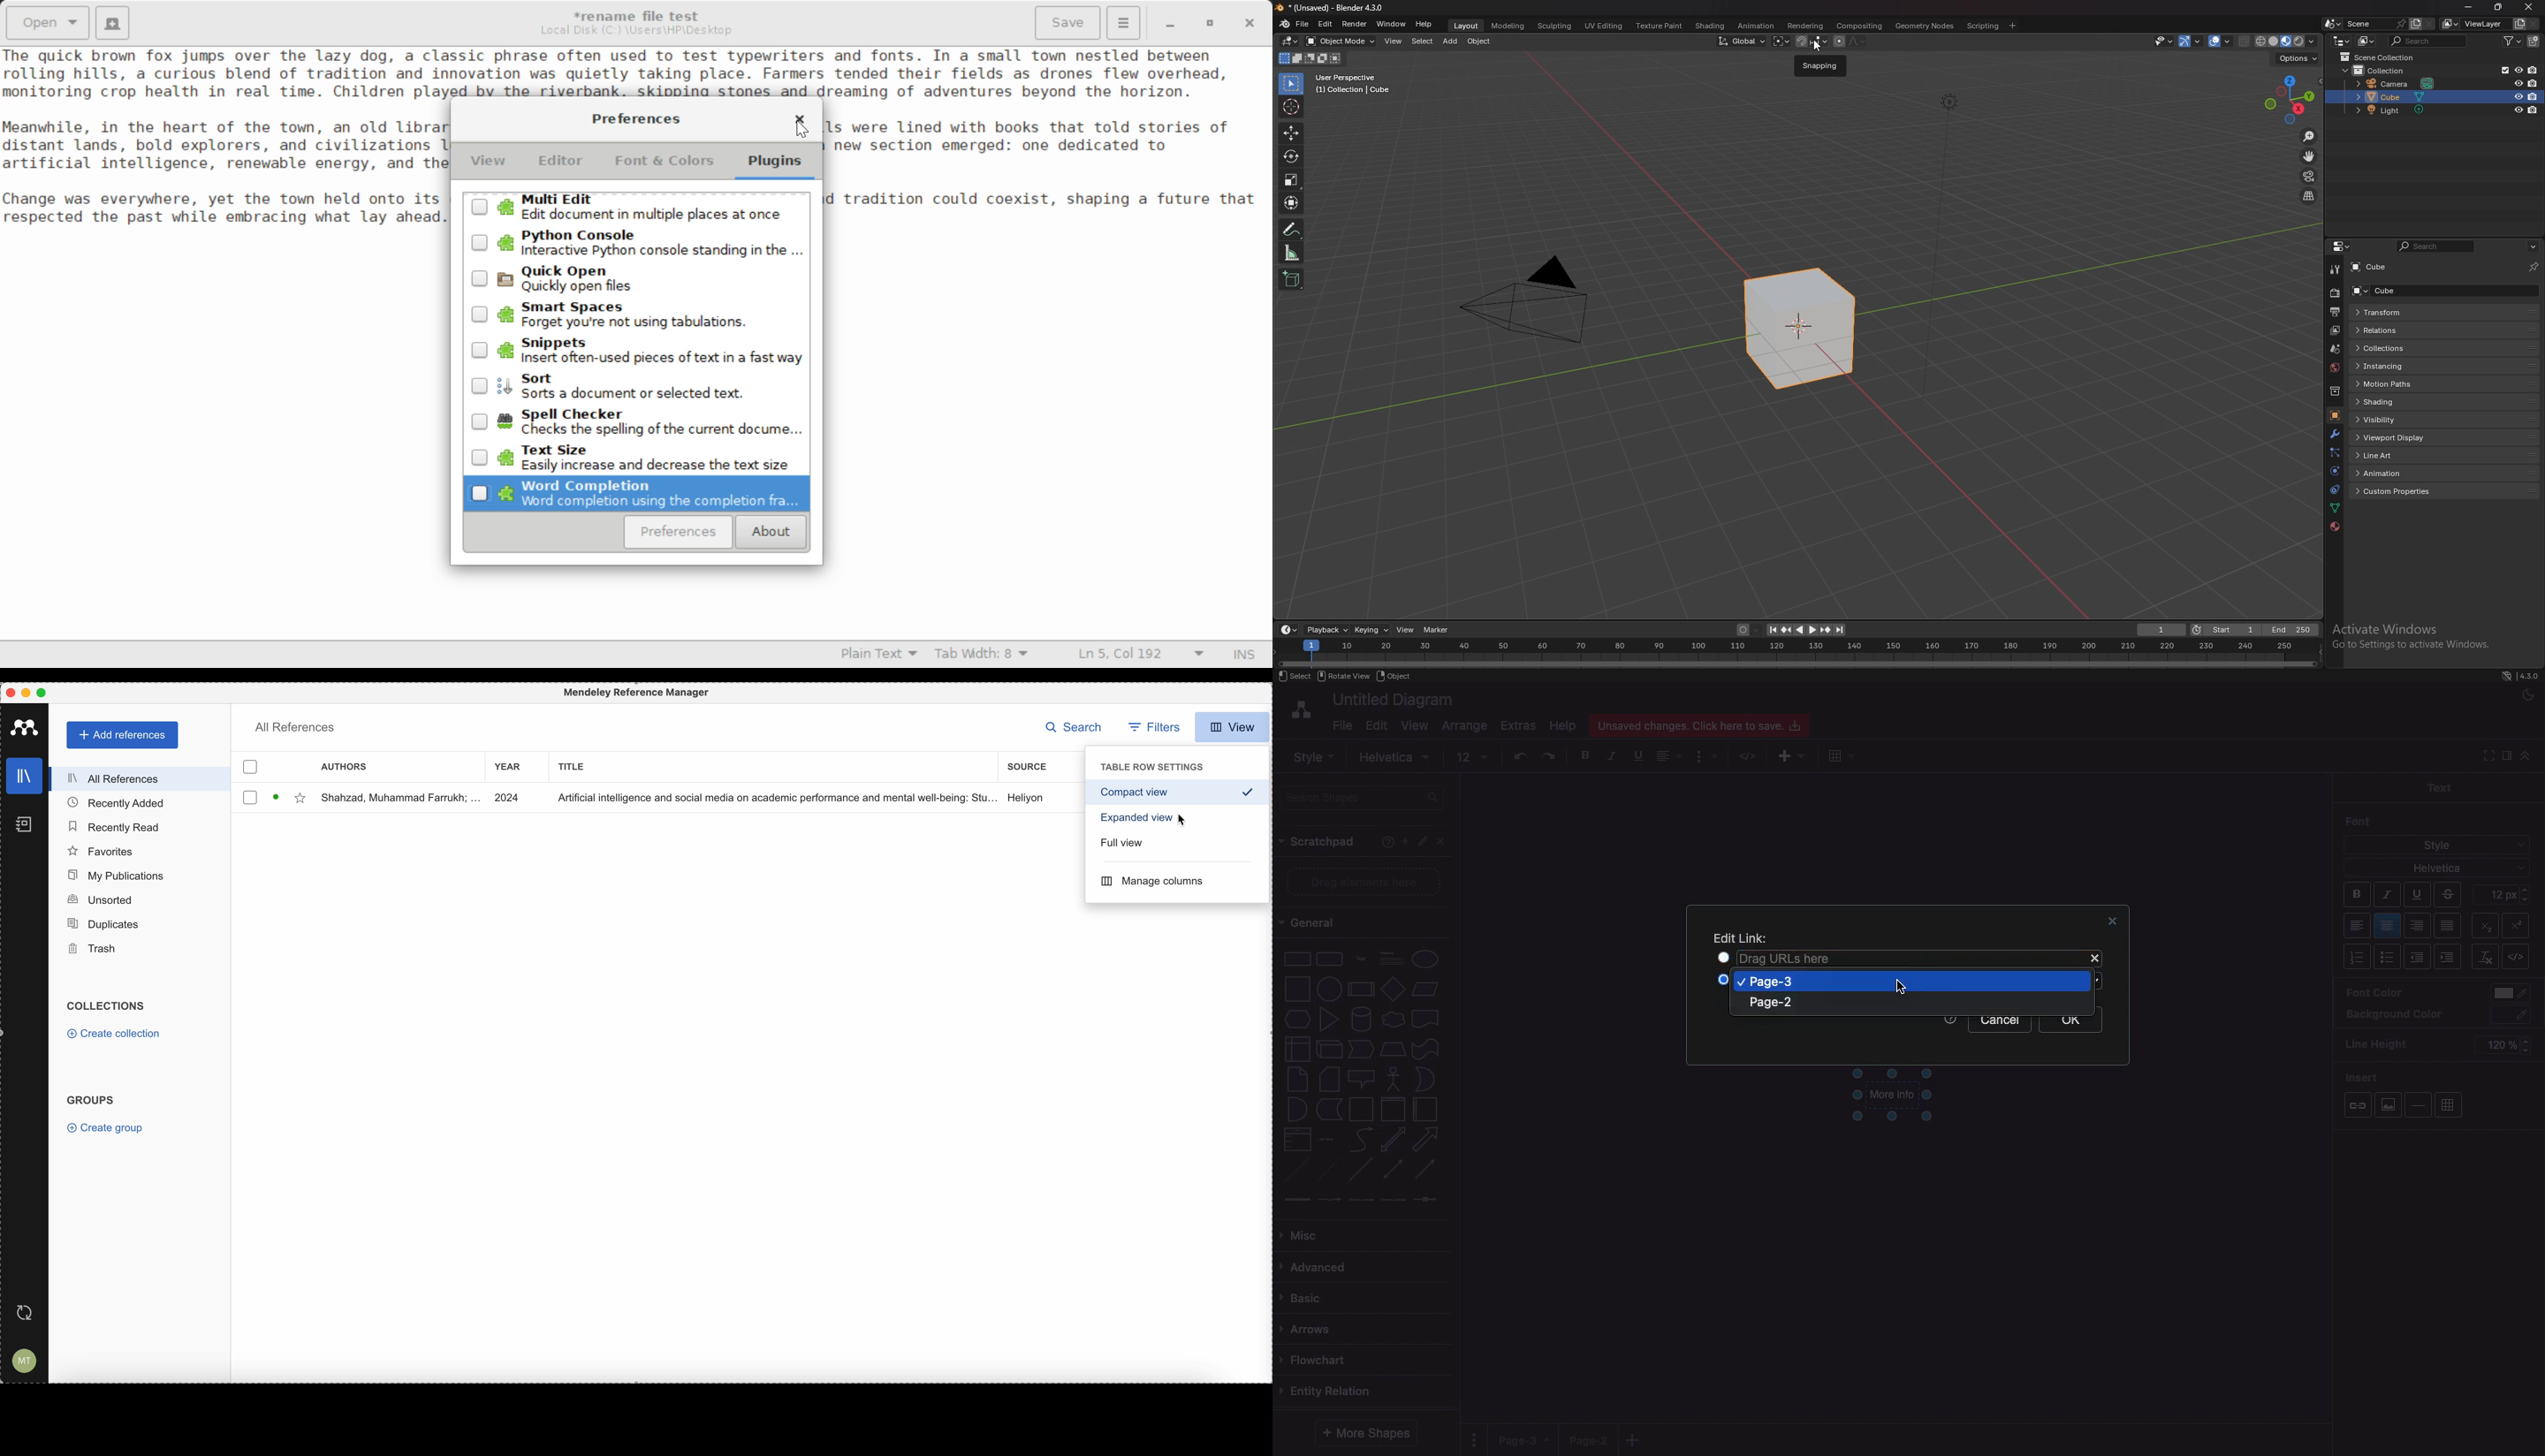 This screenshot has height=1456, width=2548. Describe the element at coordinates (2310, 137) in the screenshot. I see `zoom` at that location.